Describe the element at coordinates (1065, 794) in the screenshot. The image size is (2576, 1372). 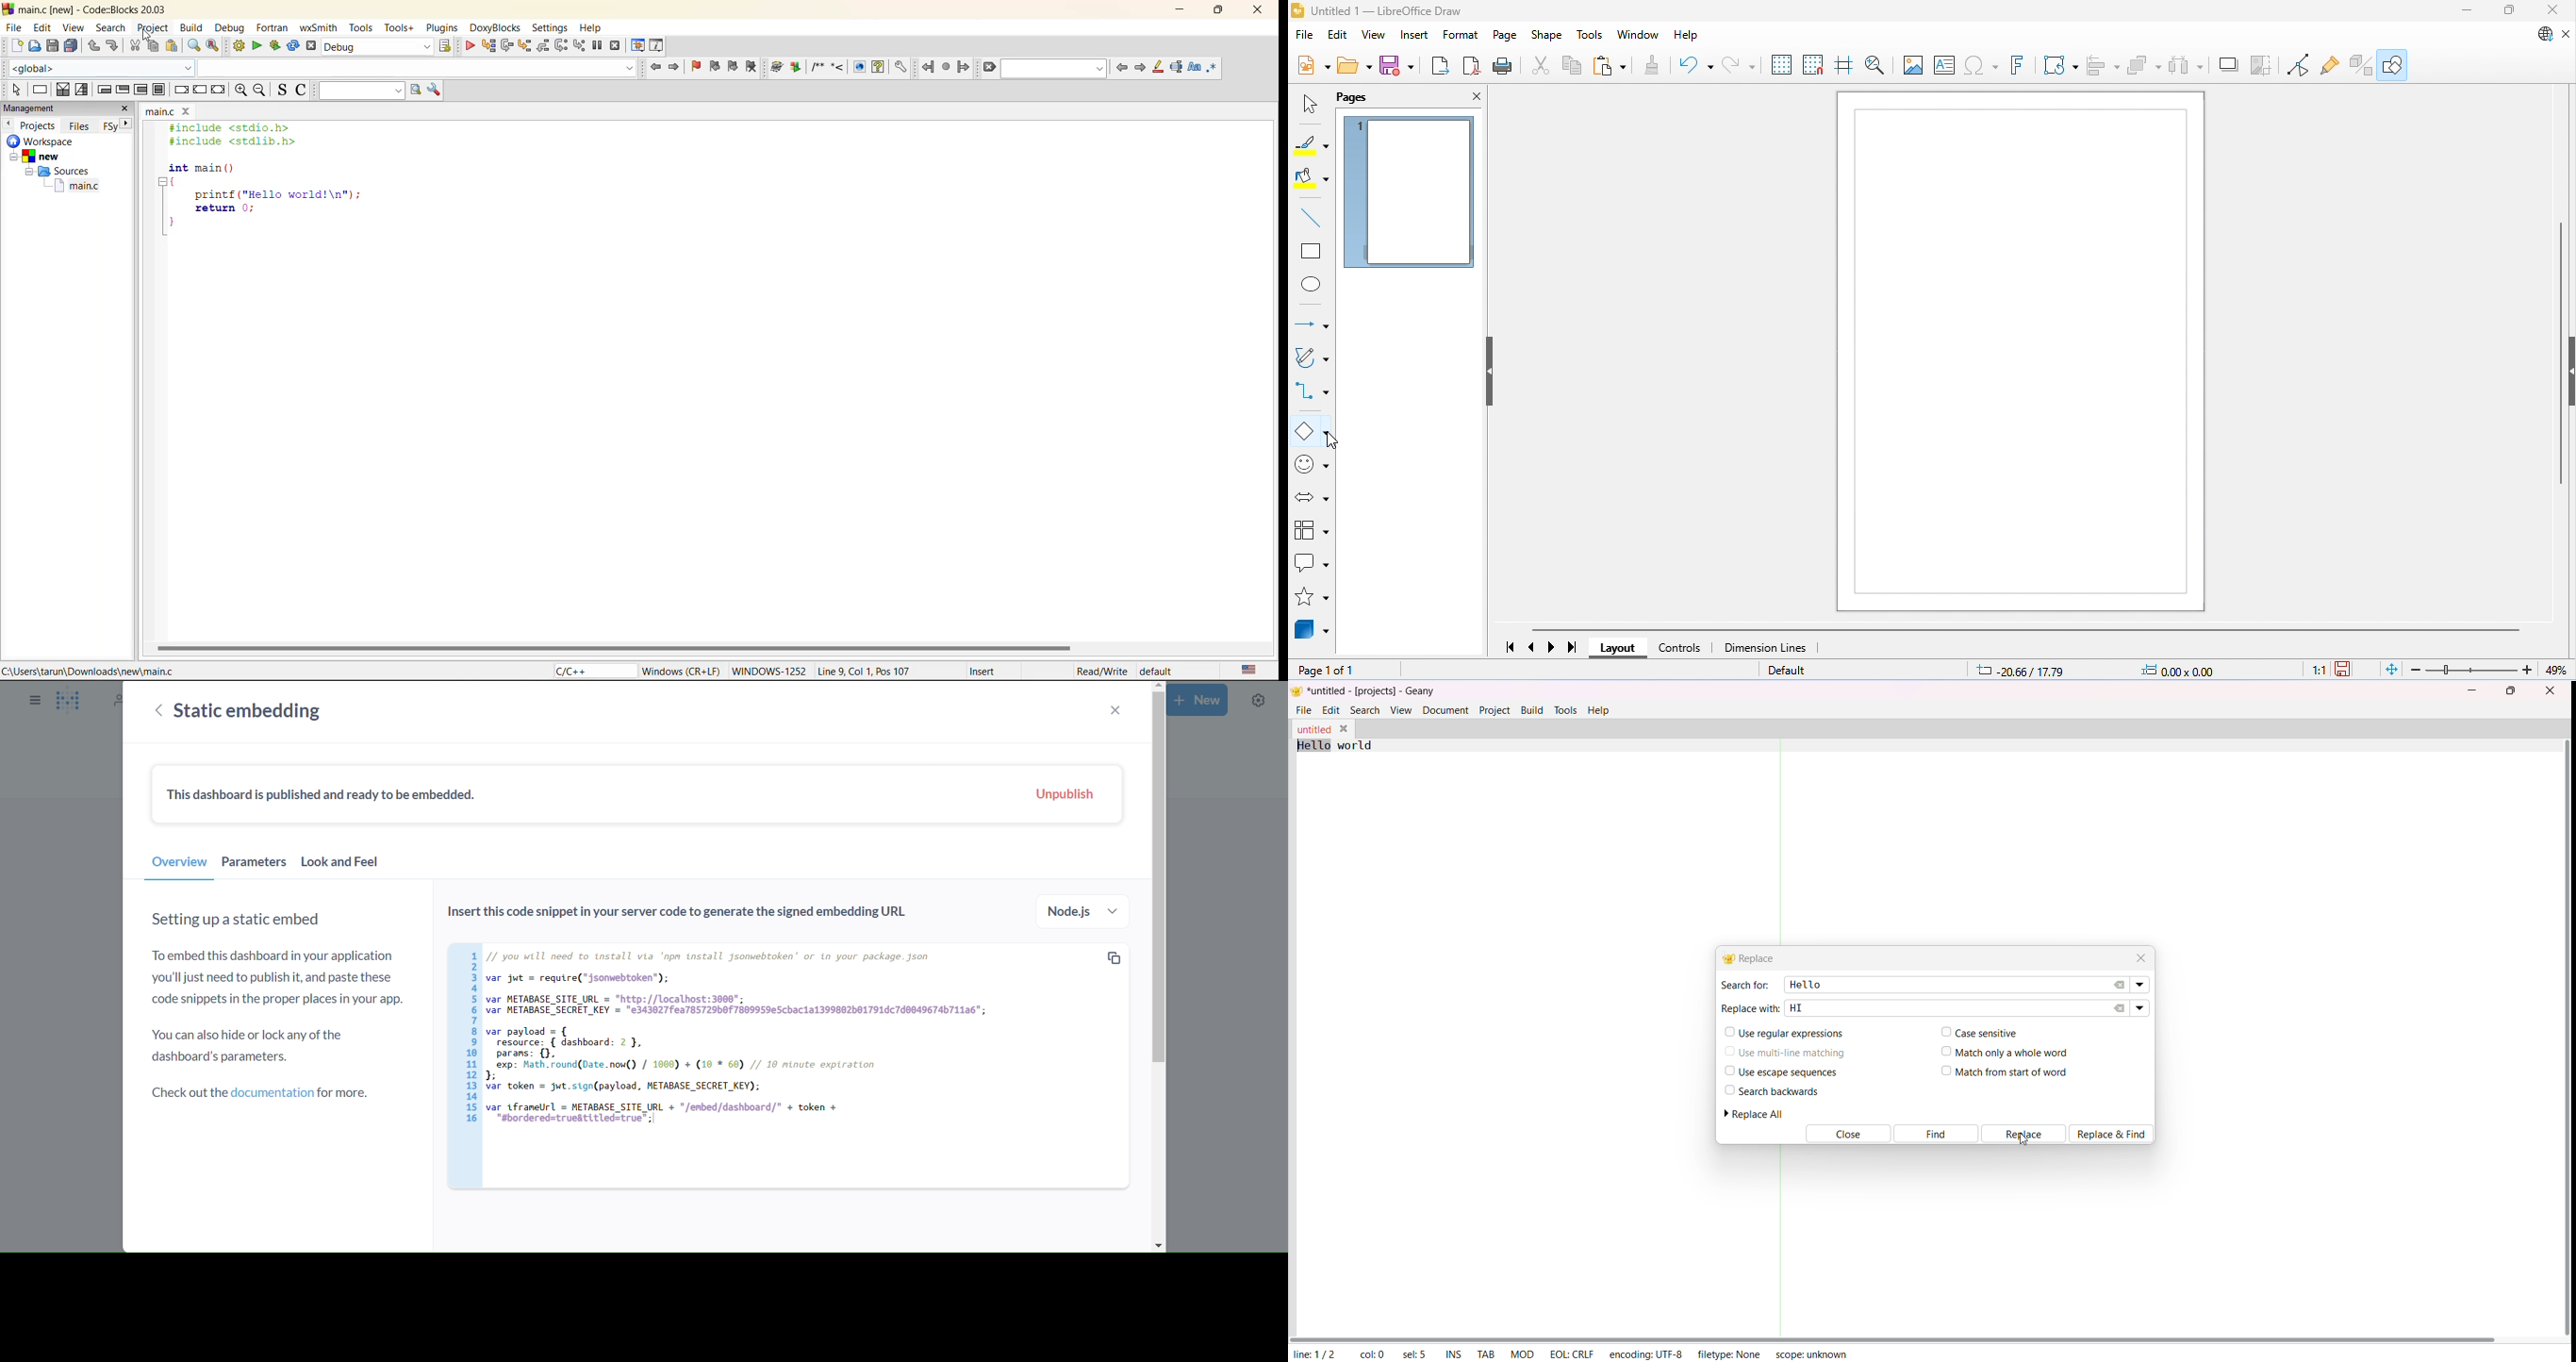
I see `unpublish` at that location.